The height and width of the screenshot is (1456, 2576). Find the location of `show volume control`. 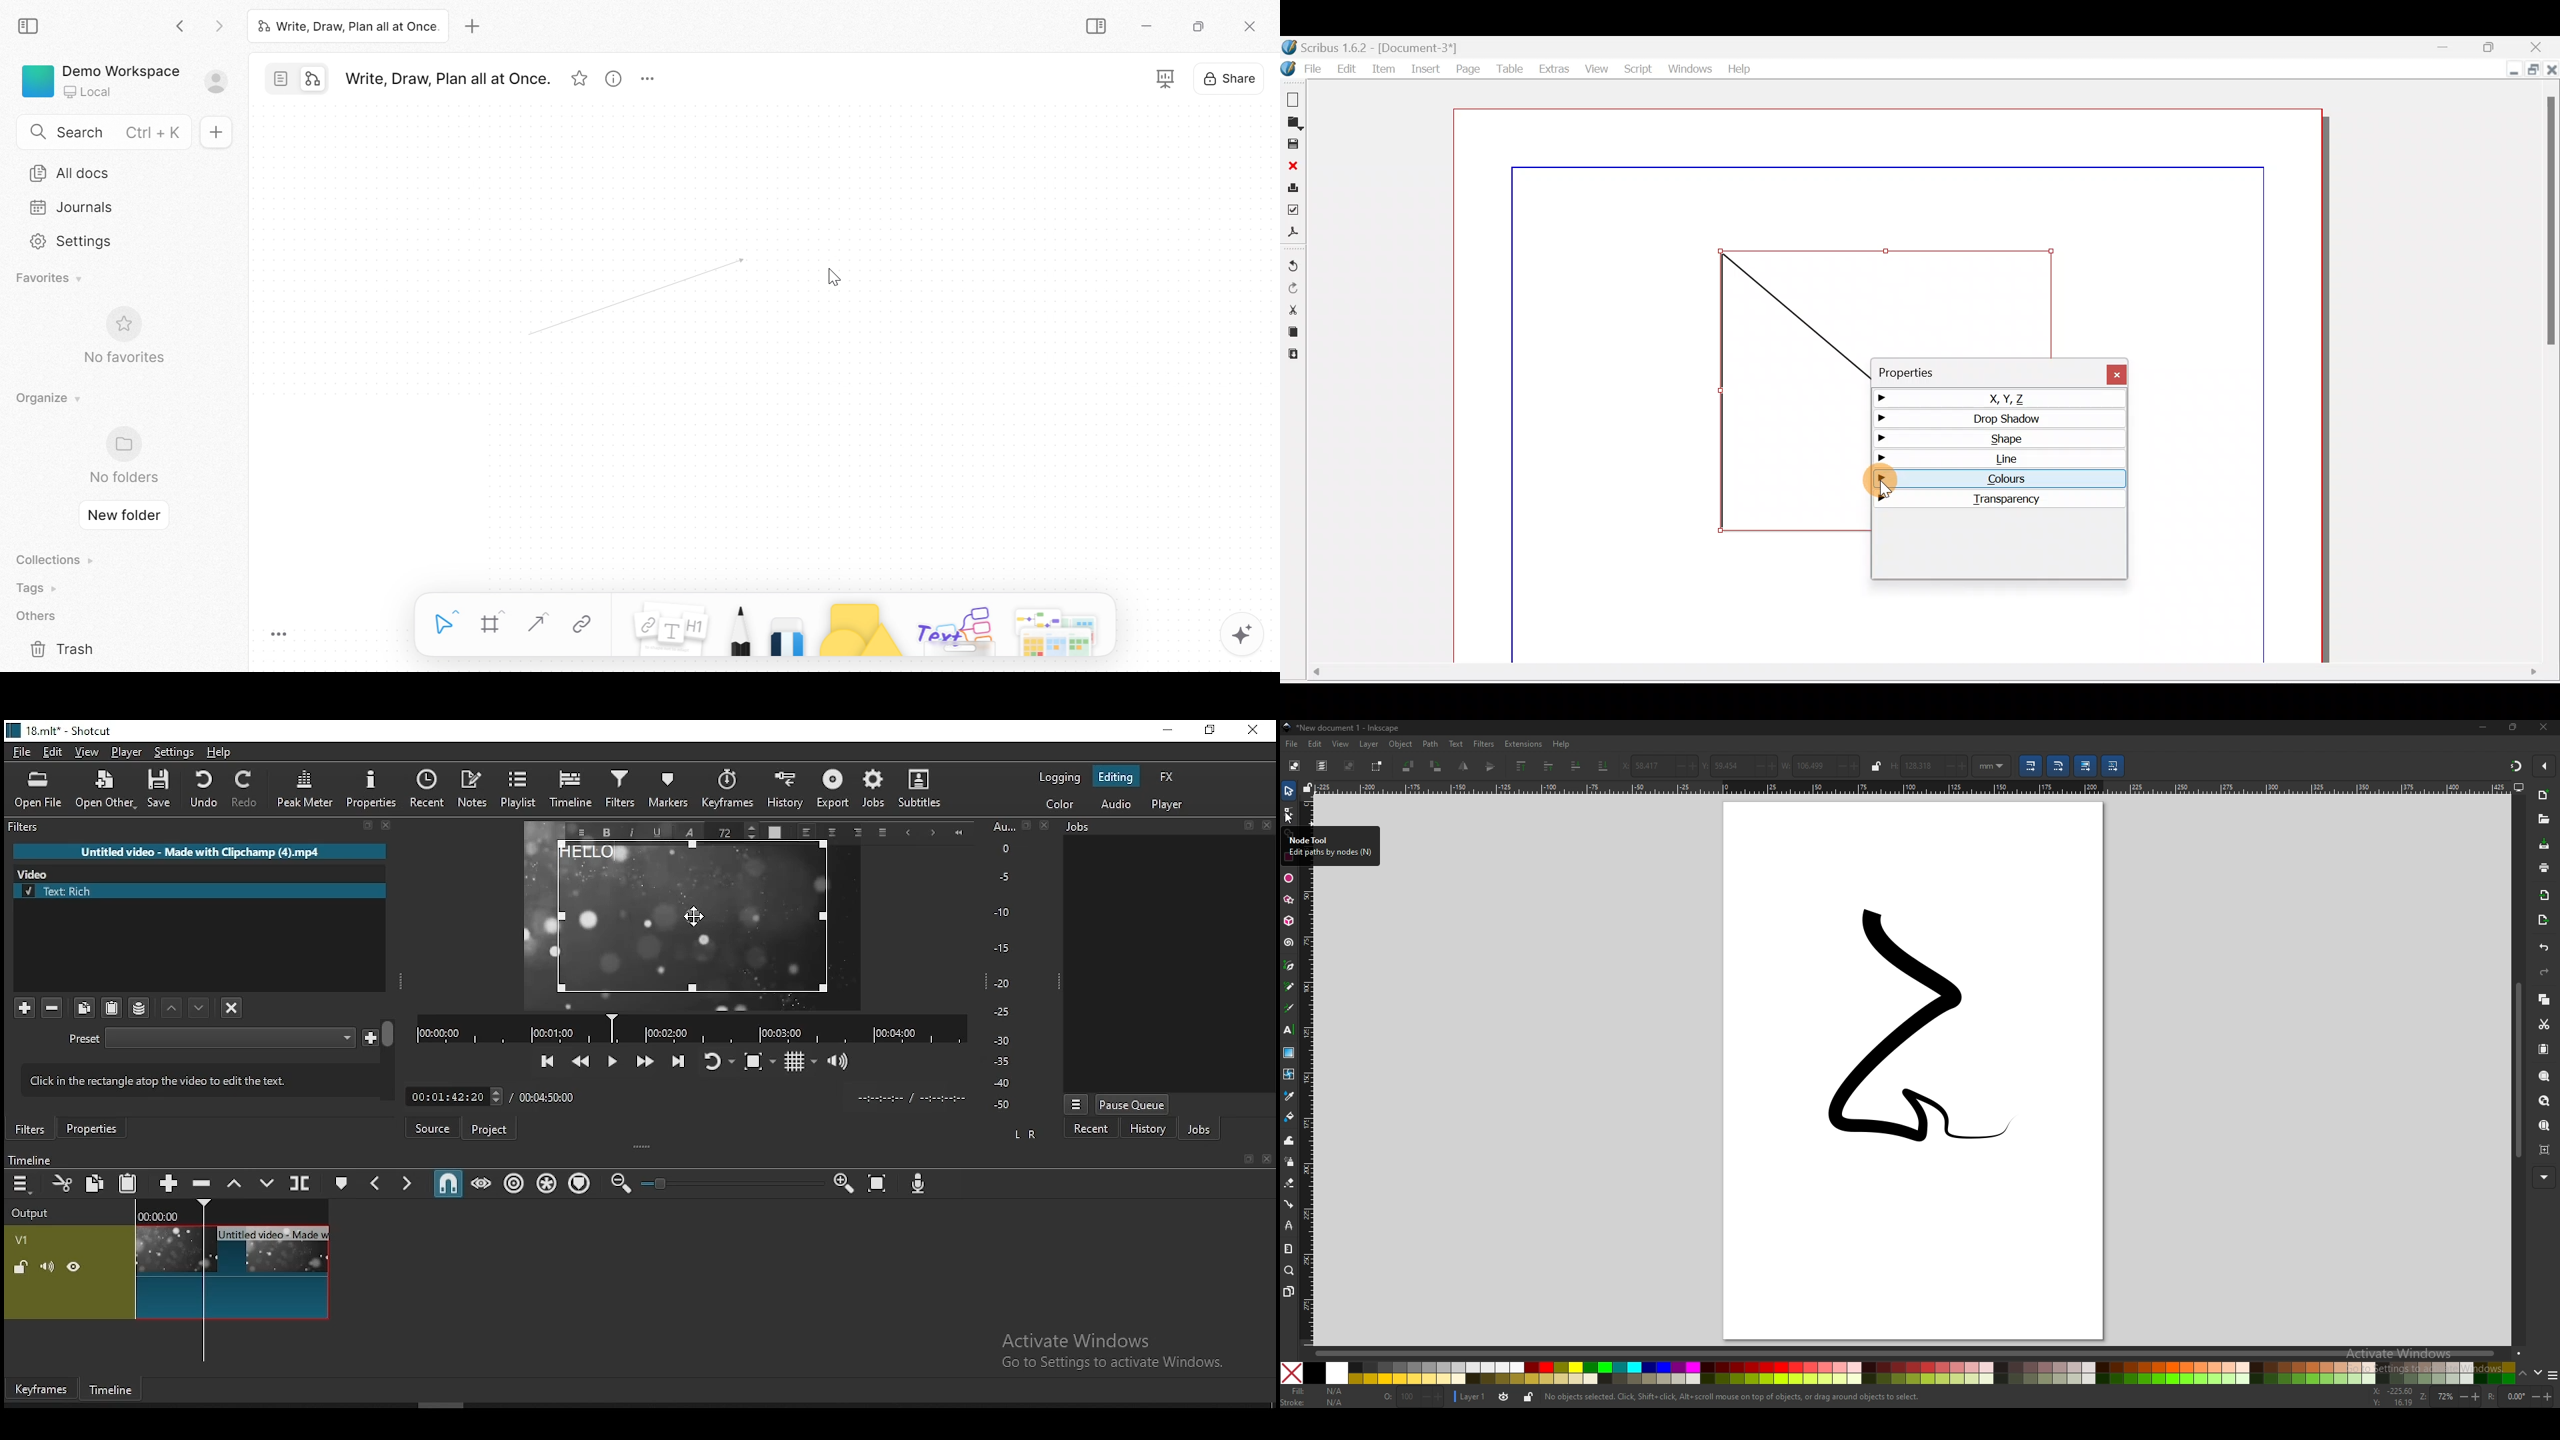

show volume control is located at coordinates (839, 1060).